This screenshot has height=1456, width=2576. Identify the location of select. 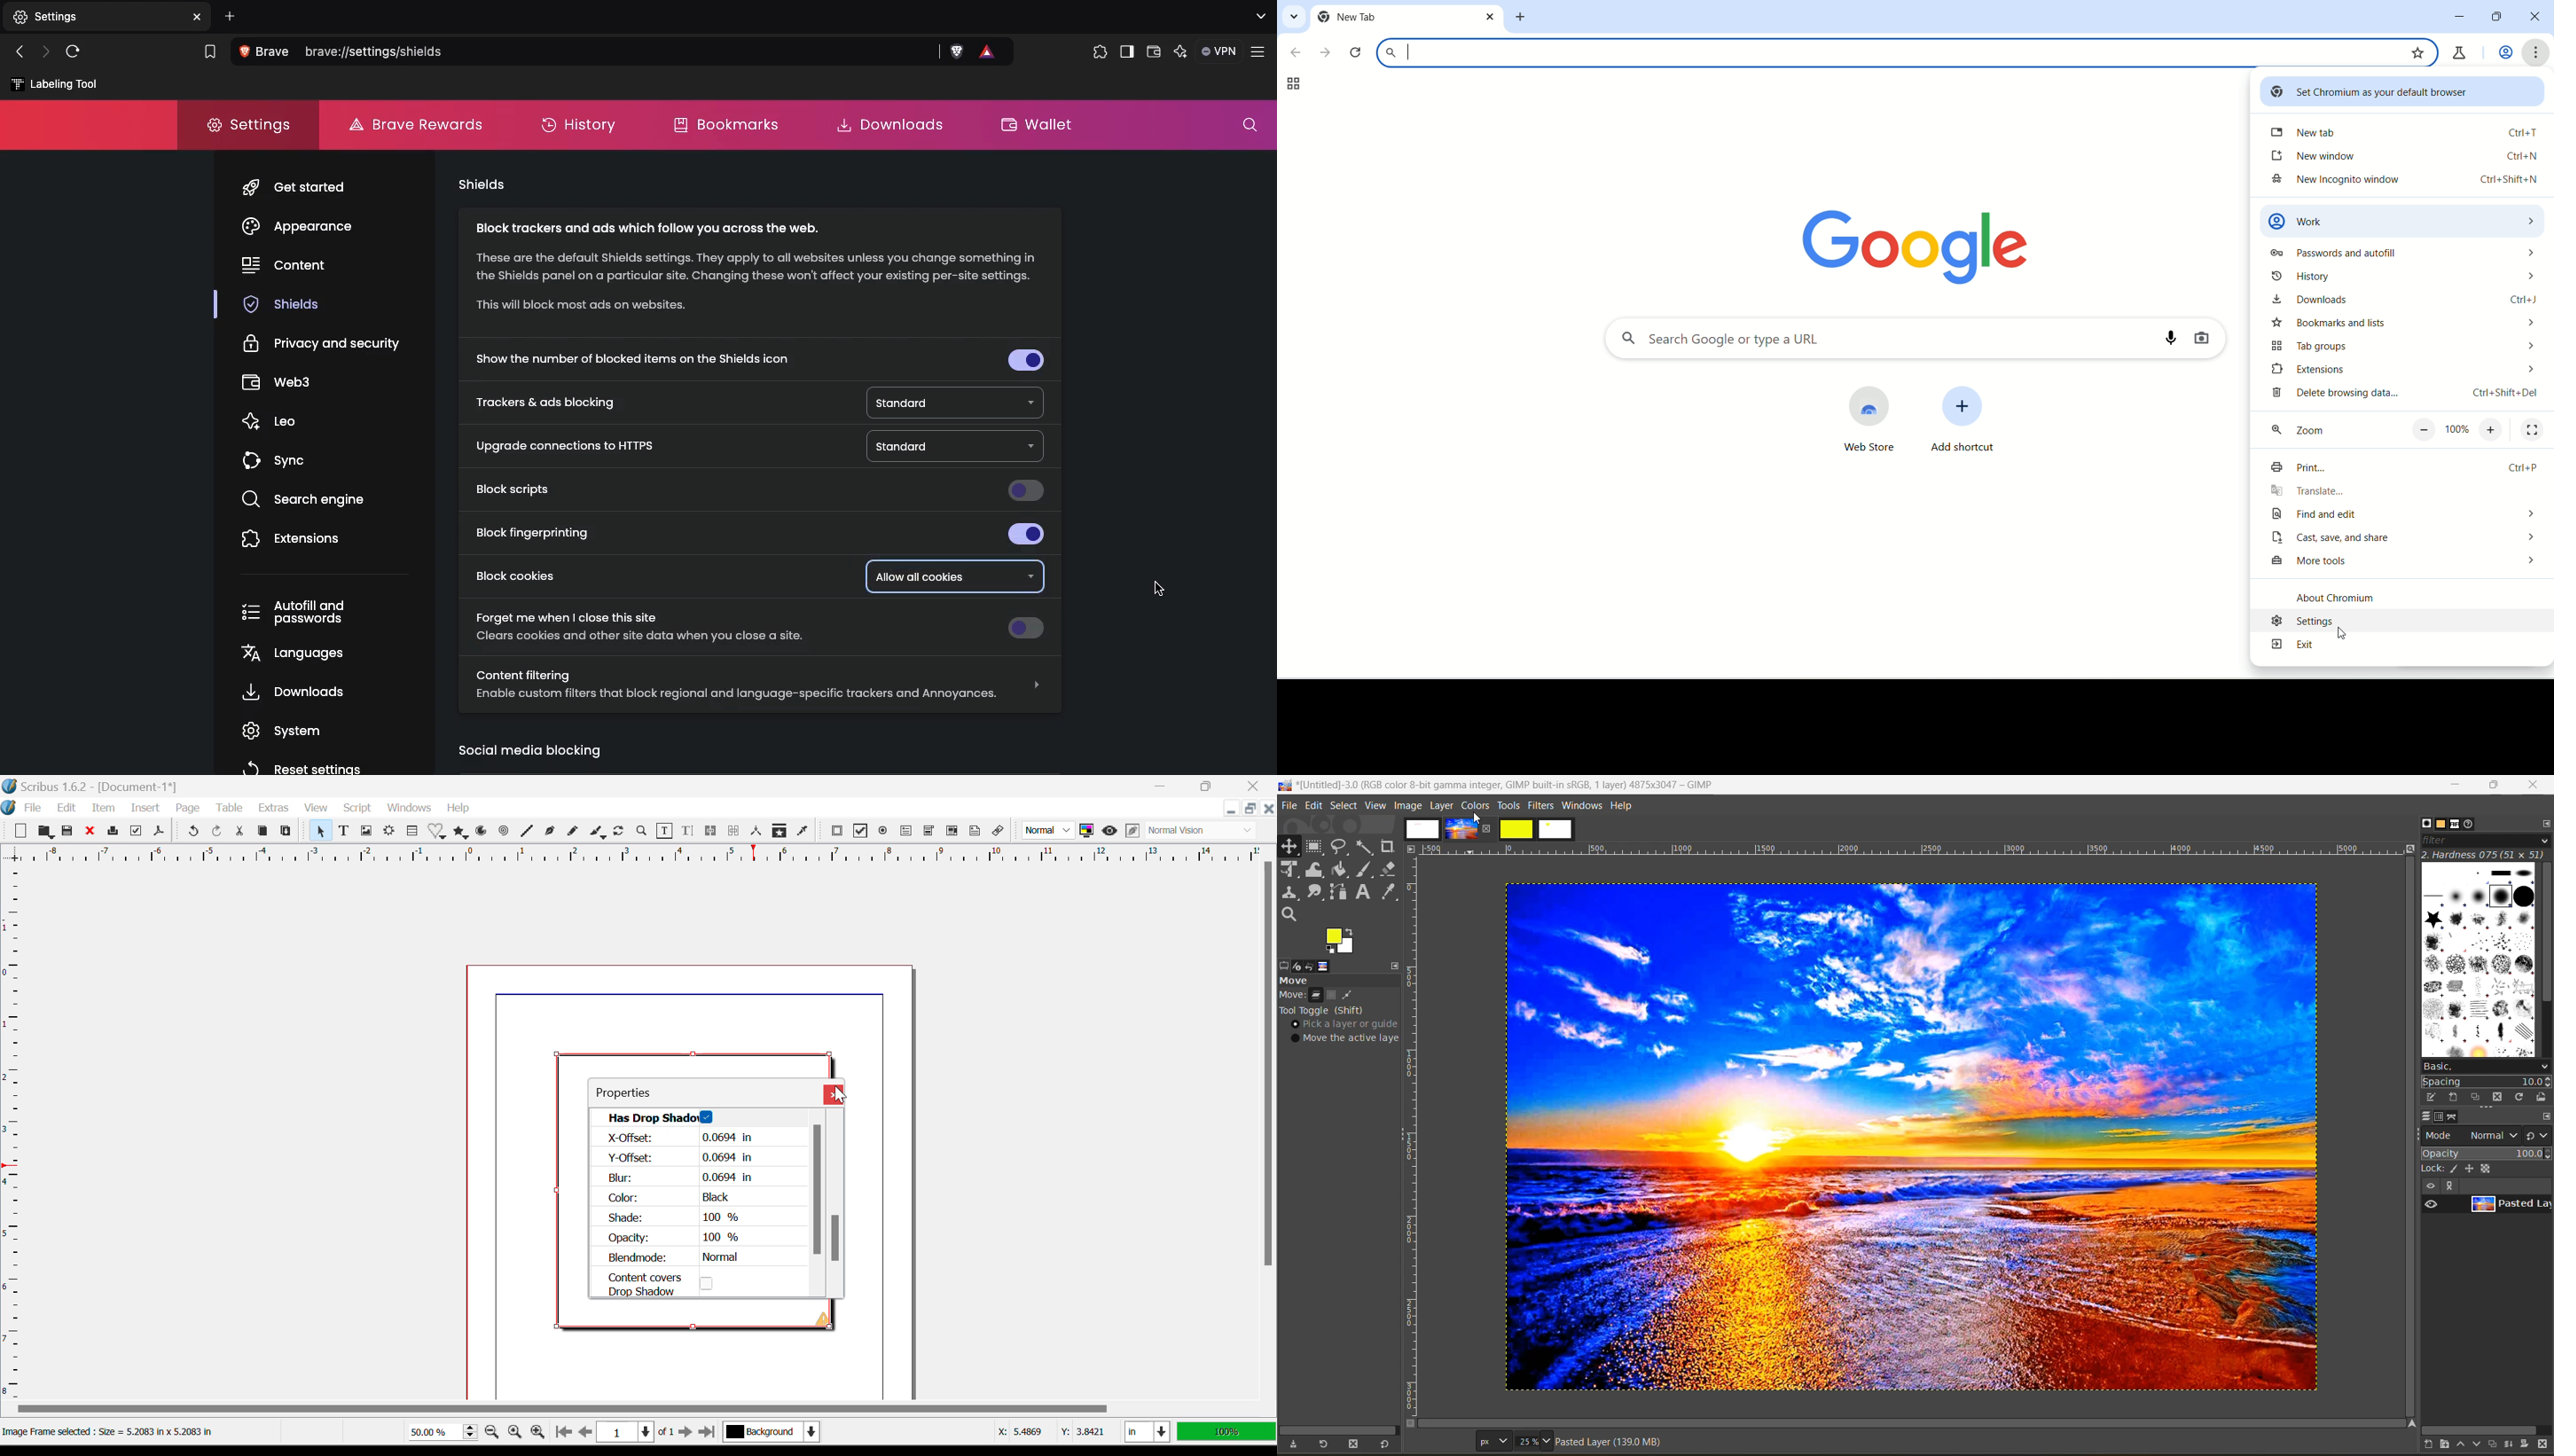
(1346, 806).